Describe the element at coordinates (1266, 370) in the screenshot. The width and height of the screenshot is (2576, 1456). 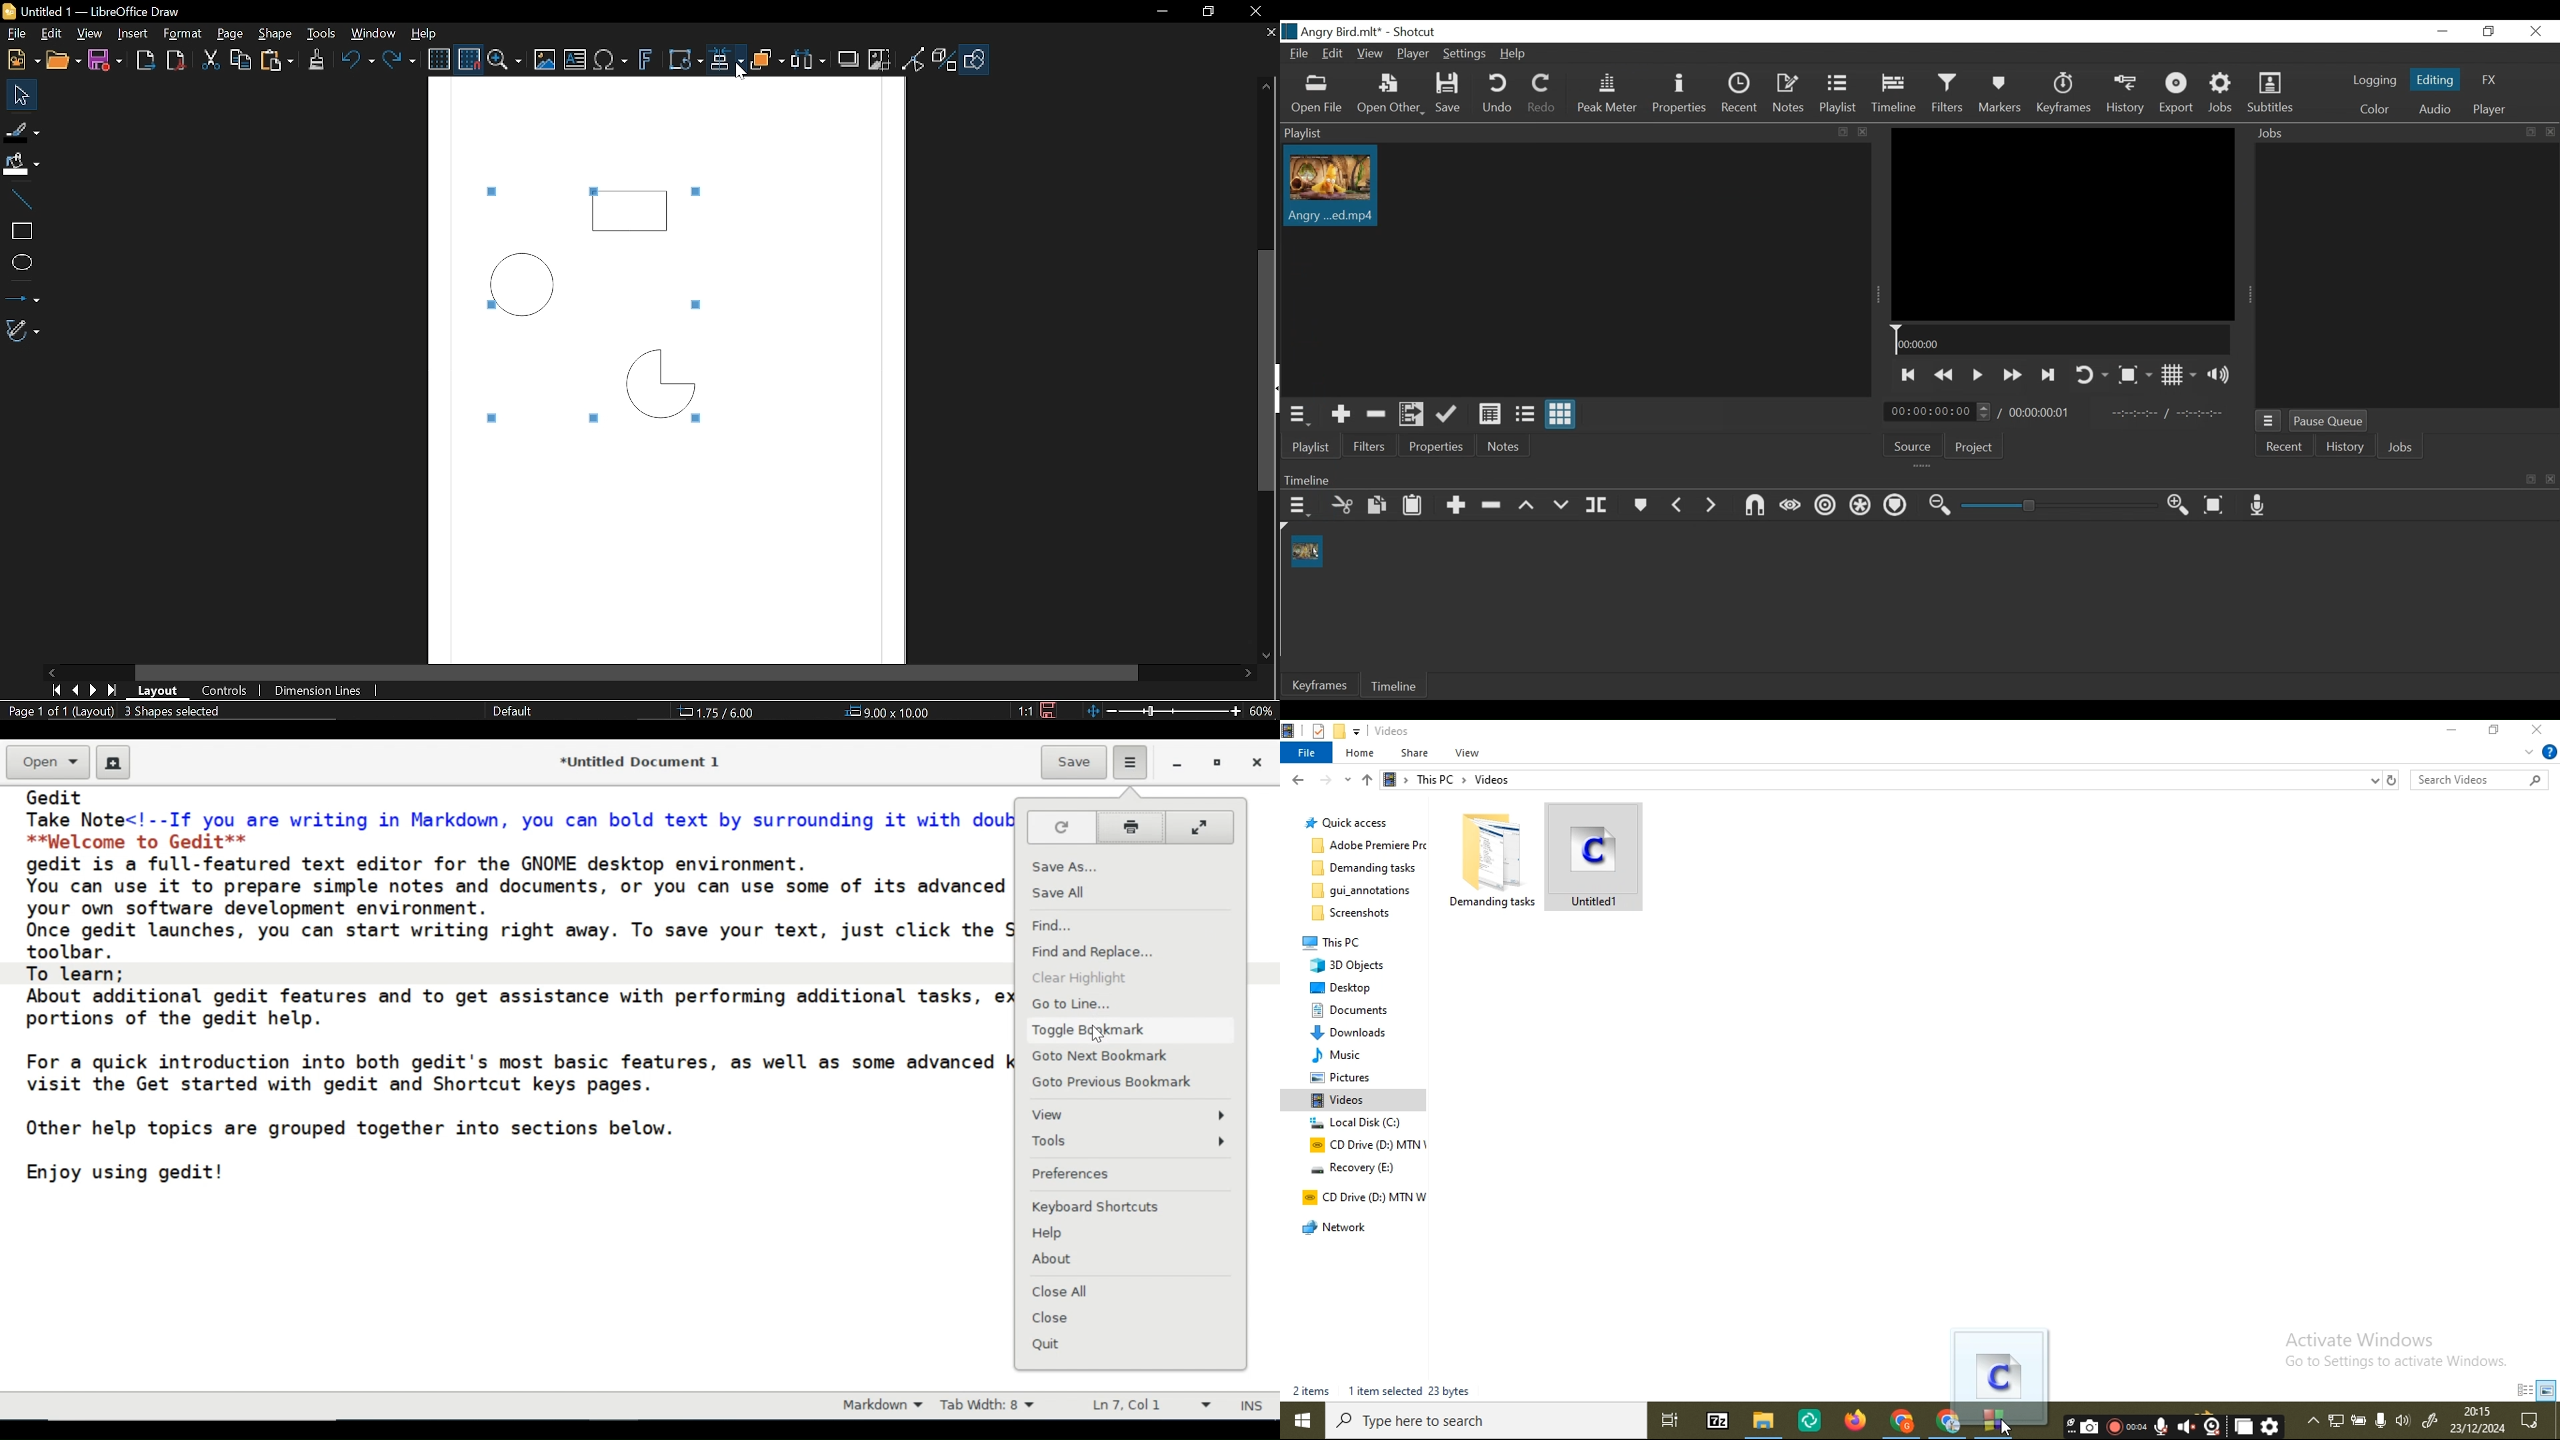
I see `Vertical scrollbar` at that location.